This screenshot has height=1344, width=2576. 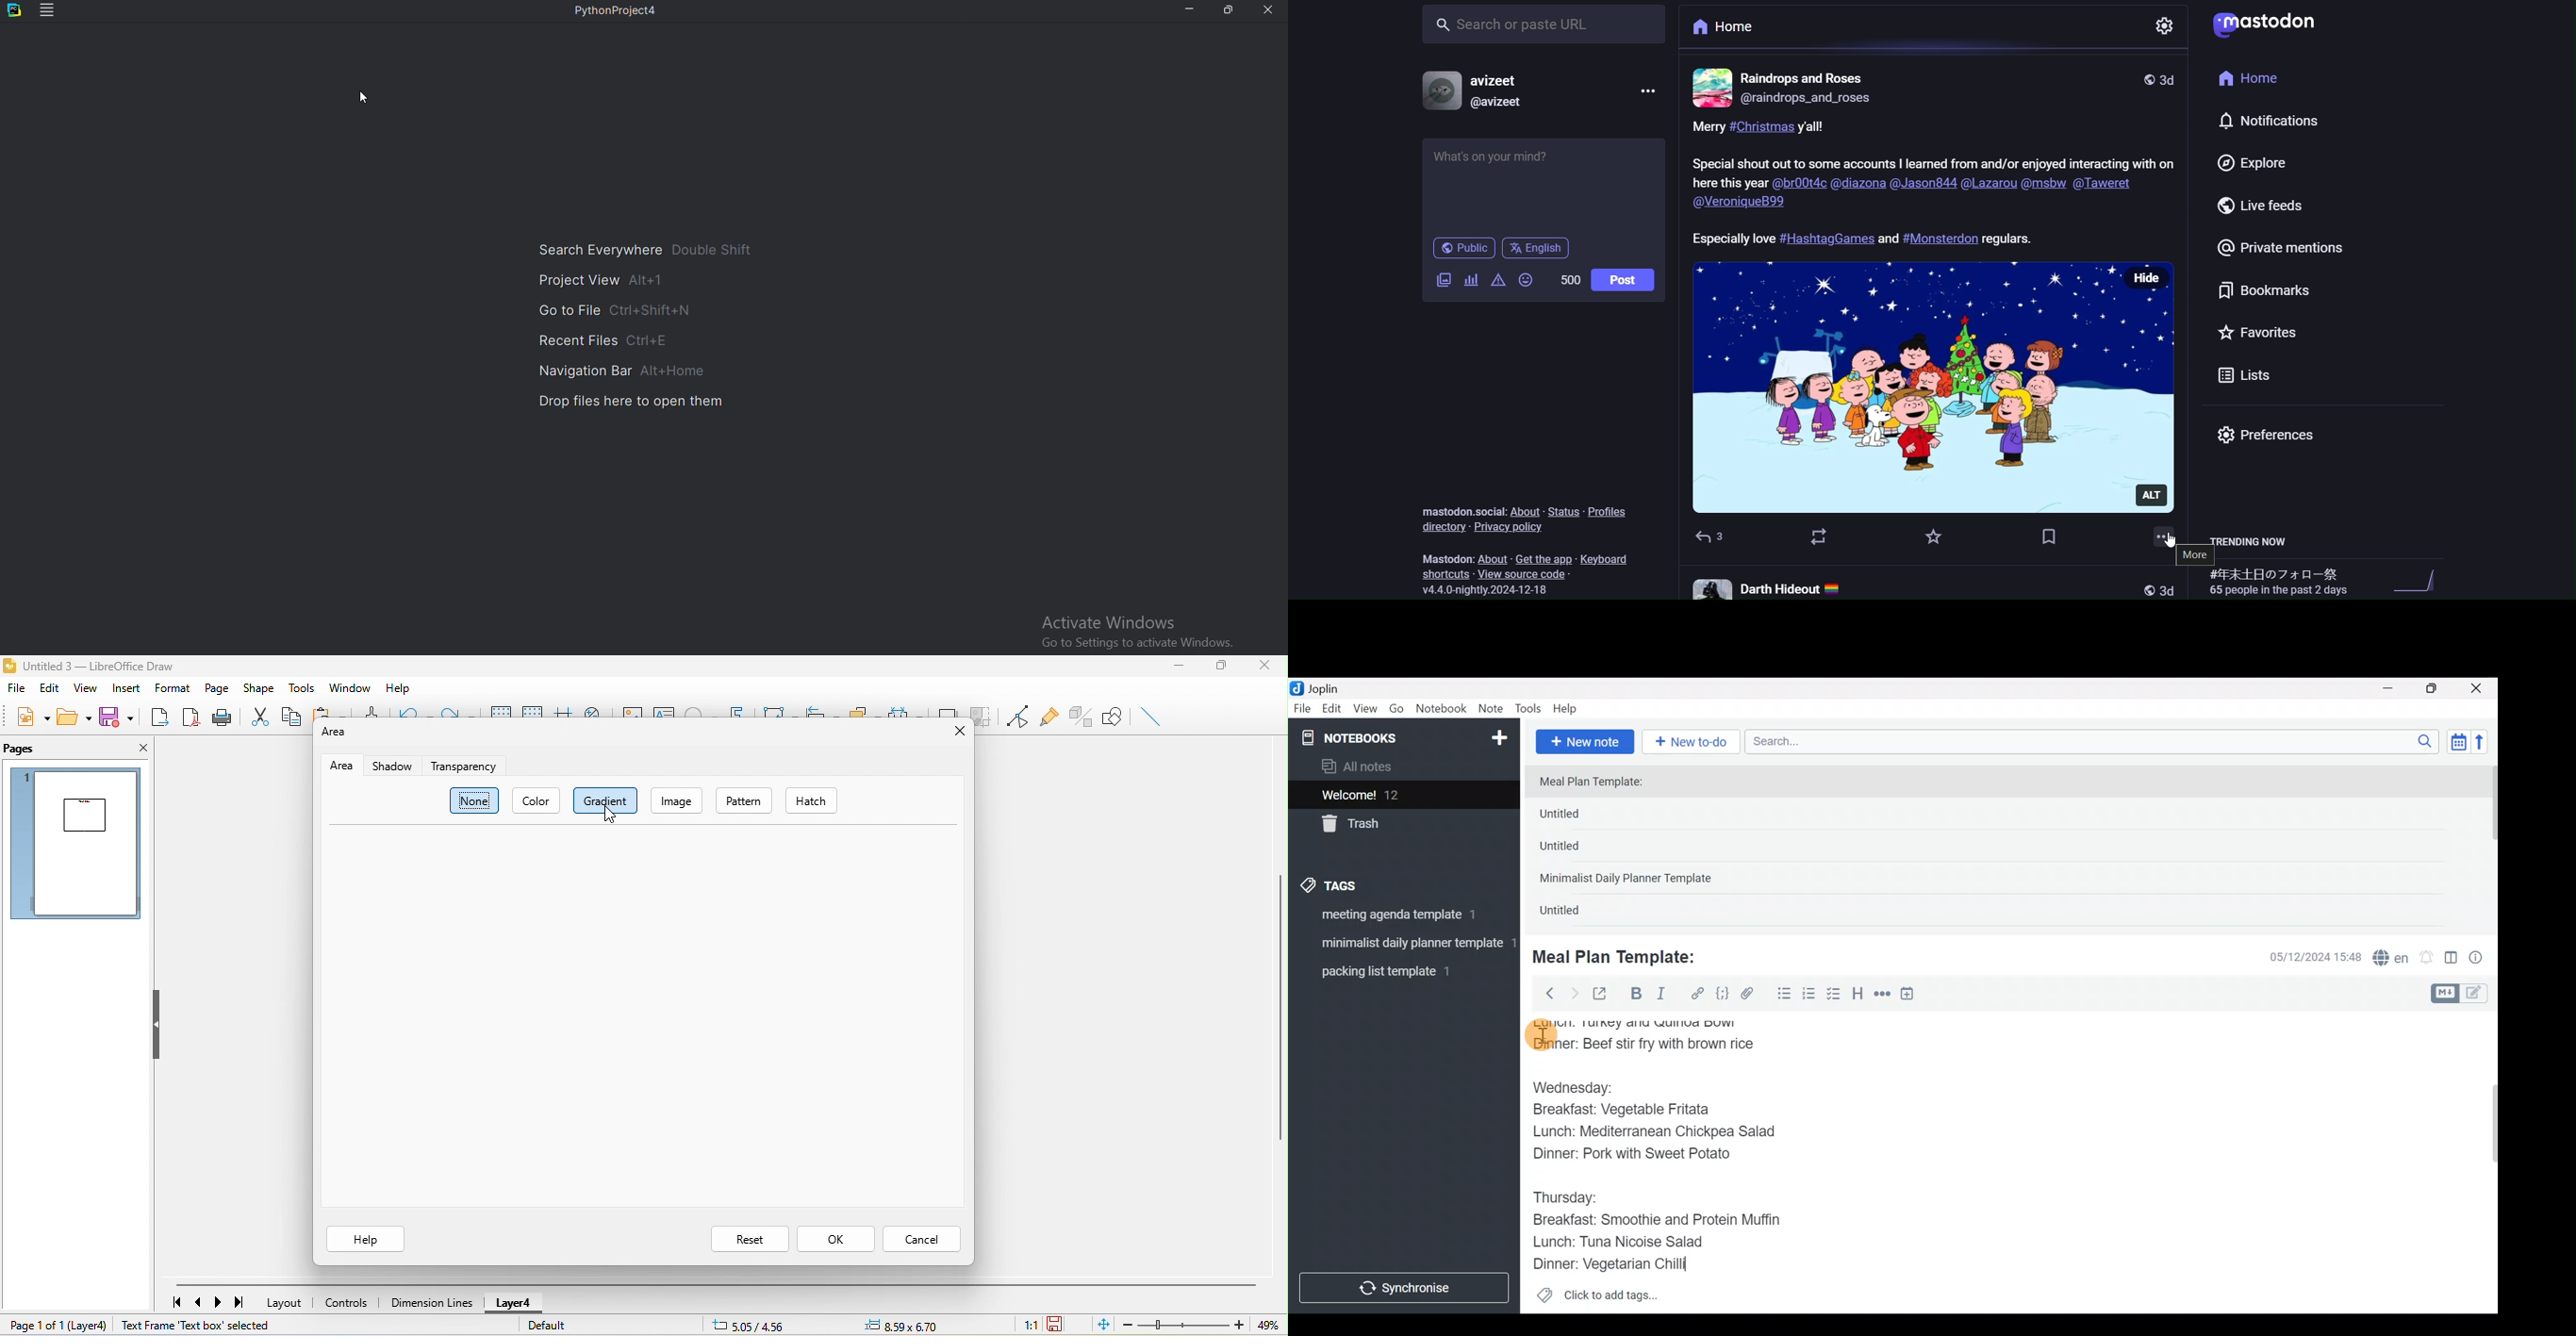 I want to click on Toggle external editing, so click(x=1604, y=994).